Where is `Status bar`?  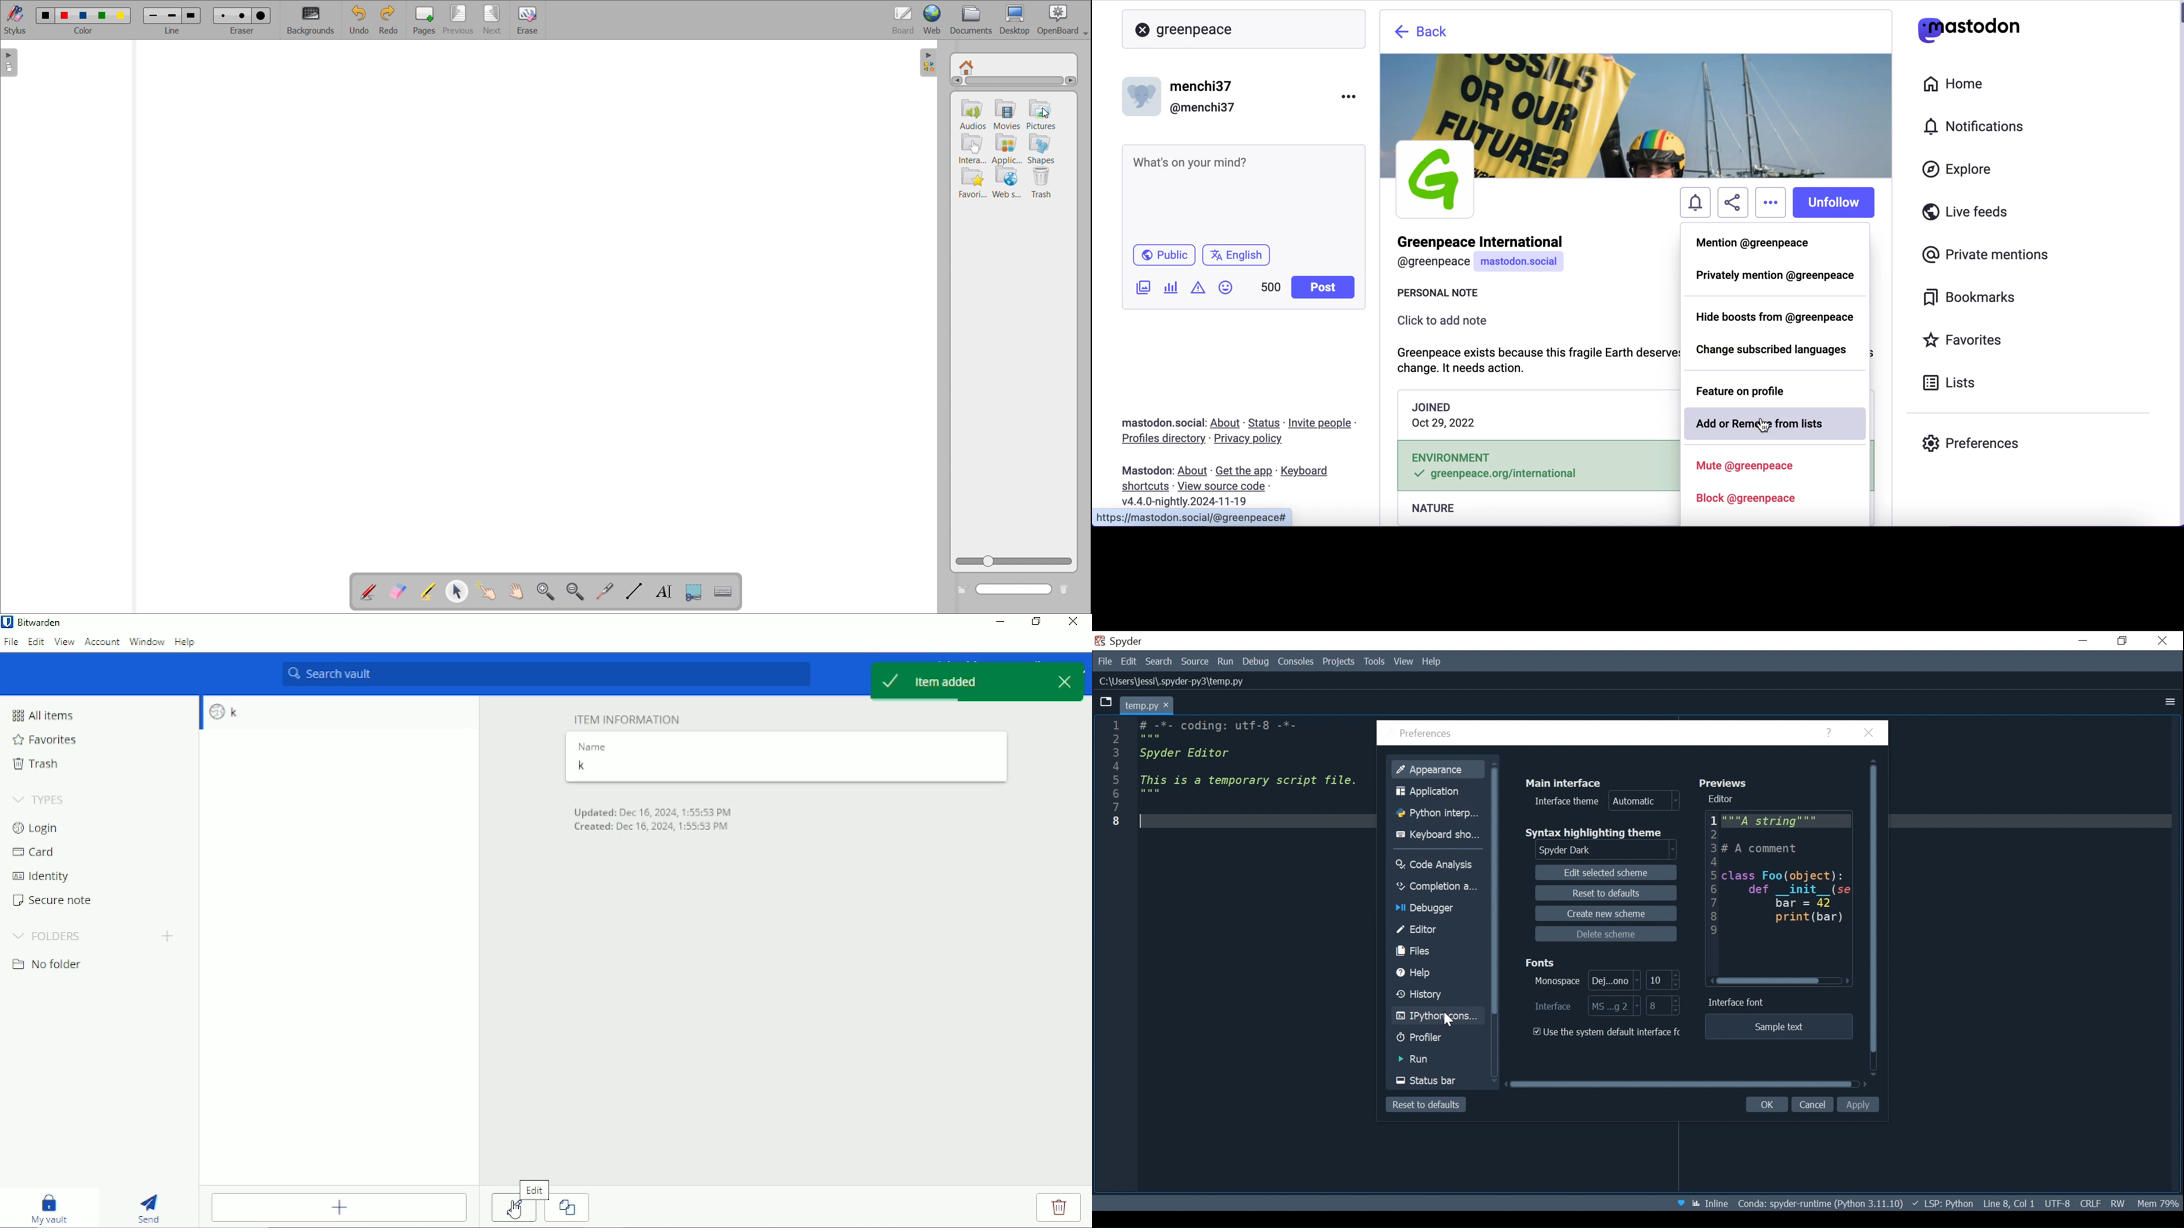 Status bar is located at coordinates (1435, 1081).